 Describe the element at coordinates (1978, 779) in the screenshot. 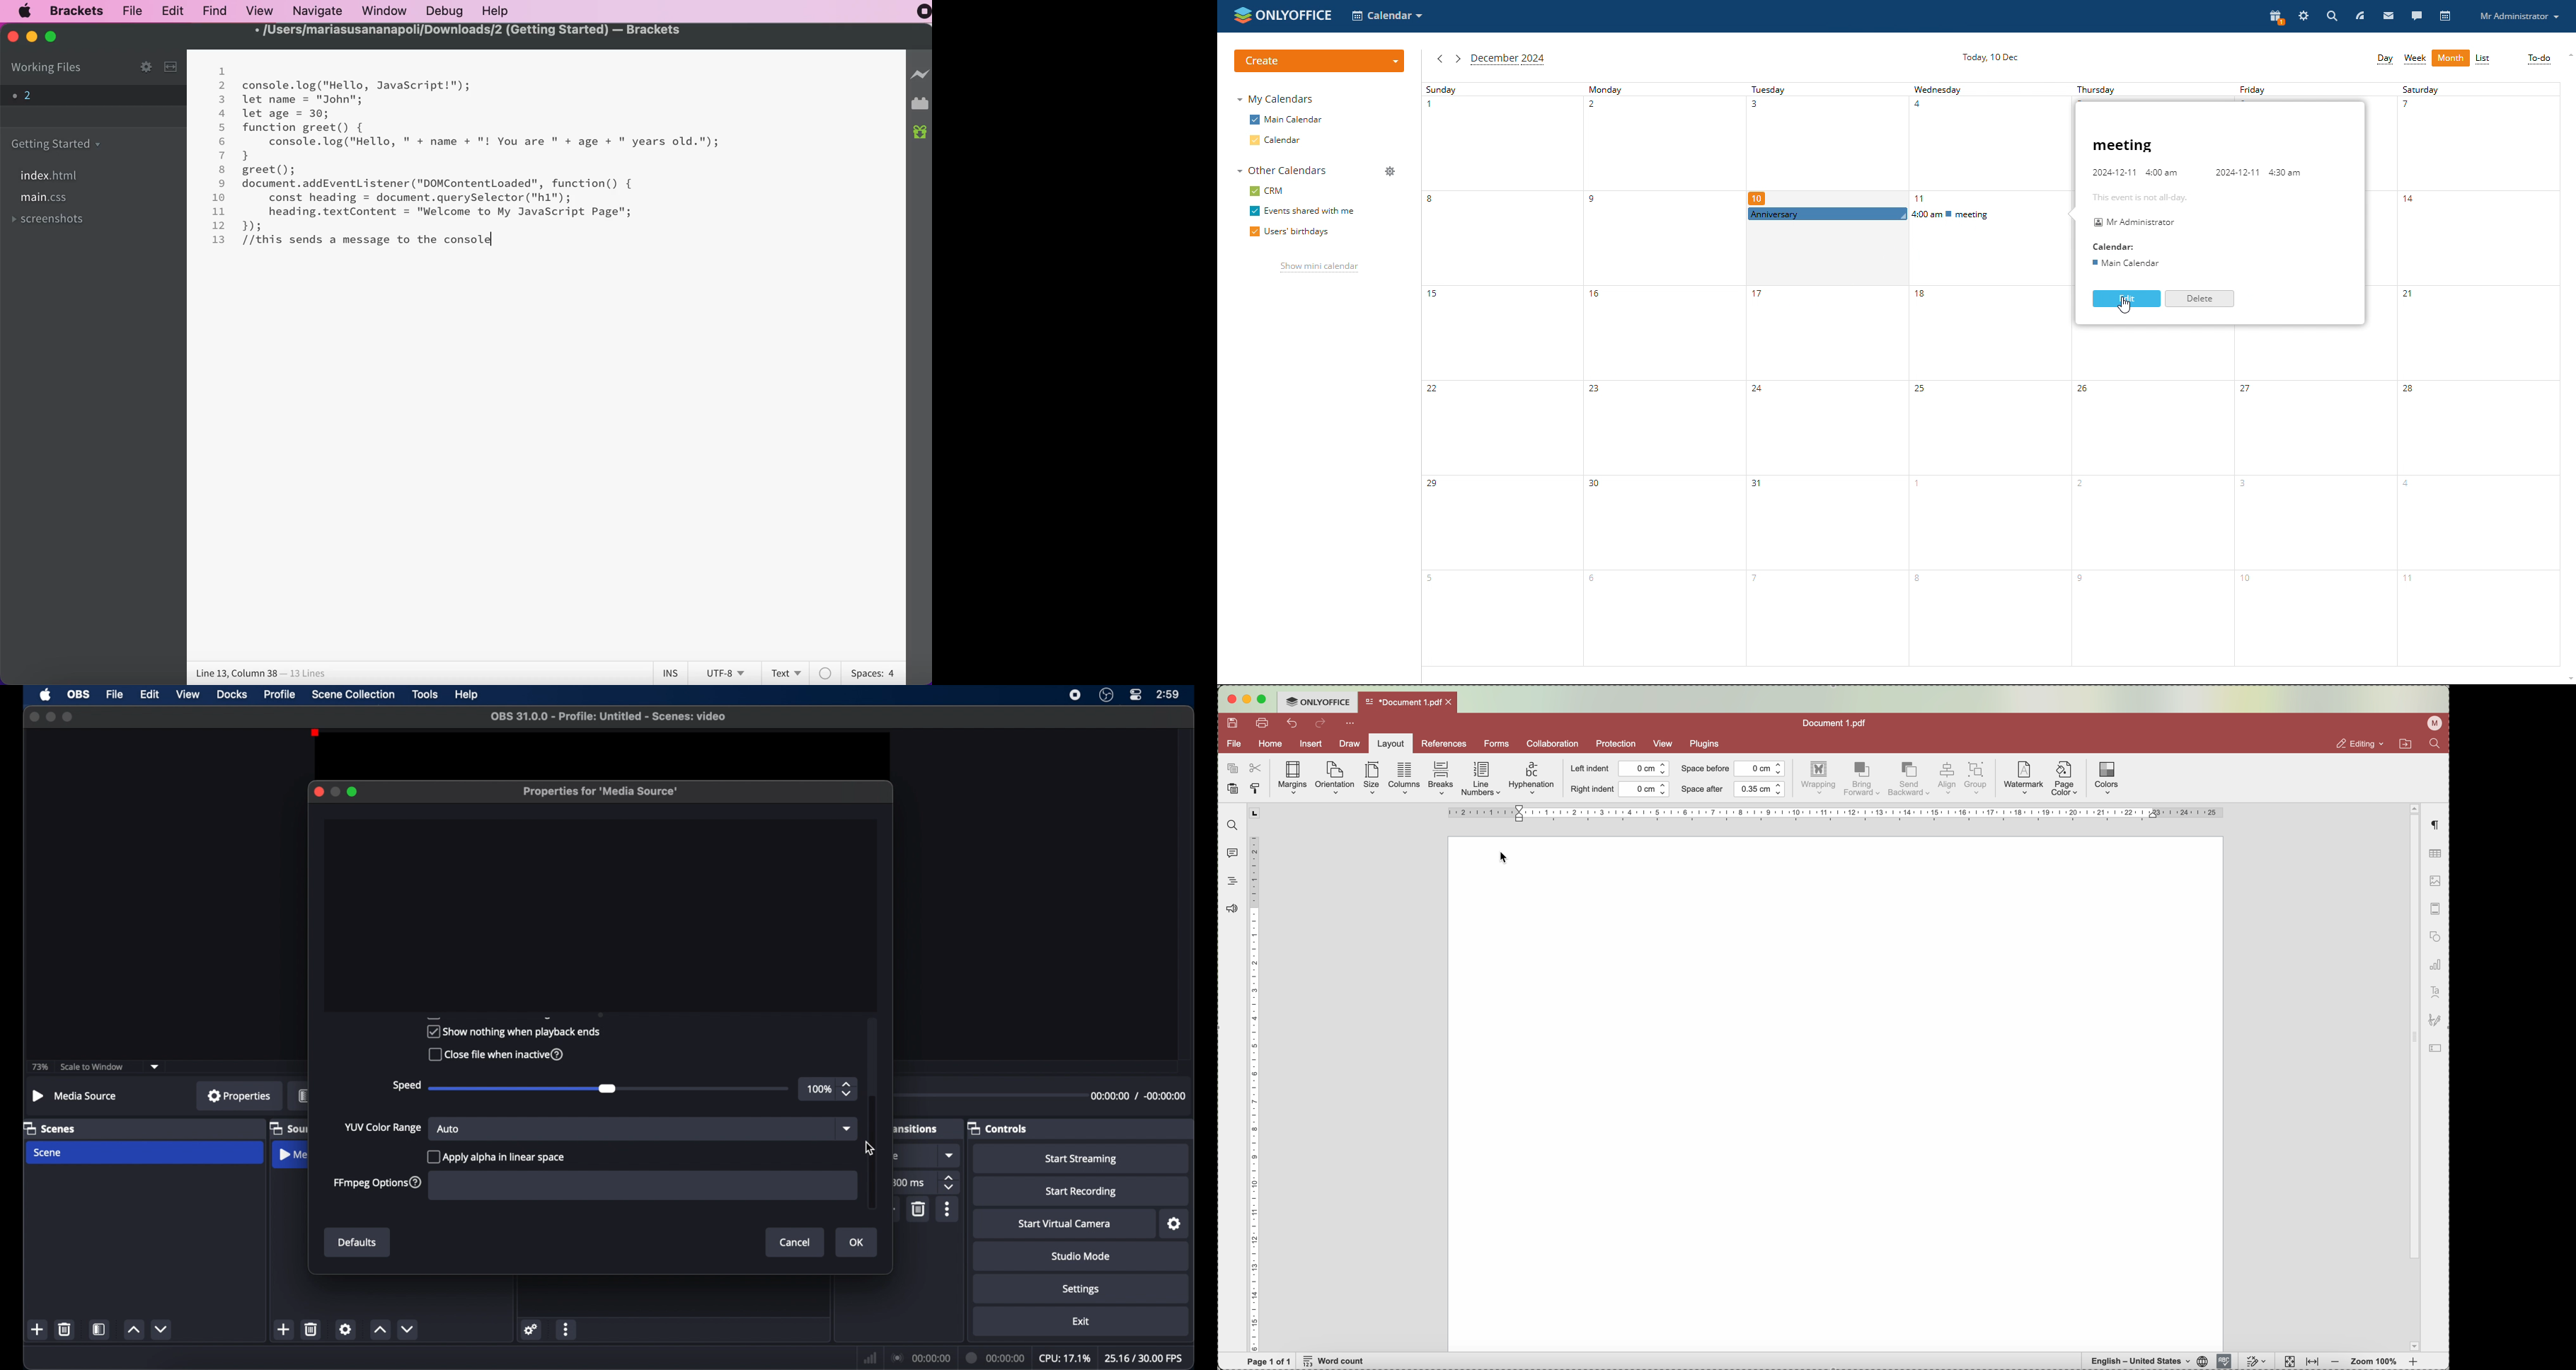

I see `group` at that location.